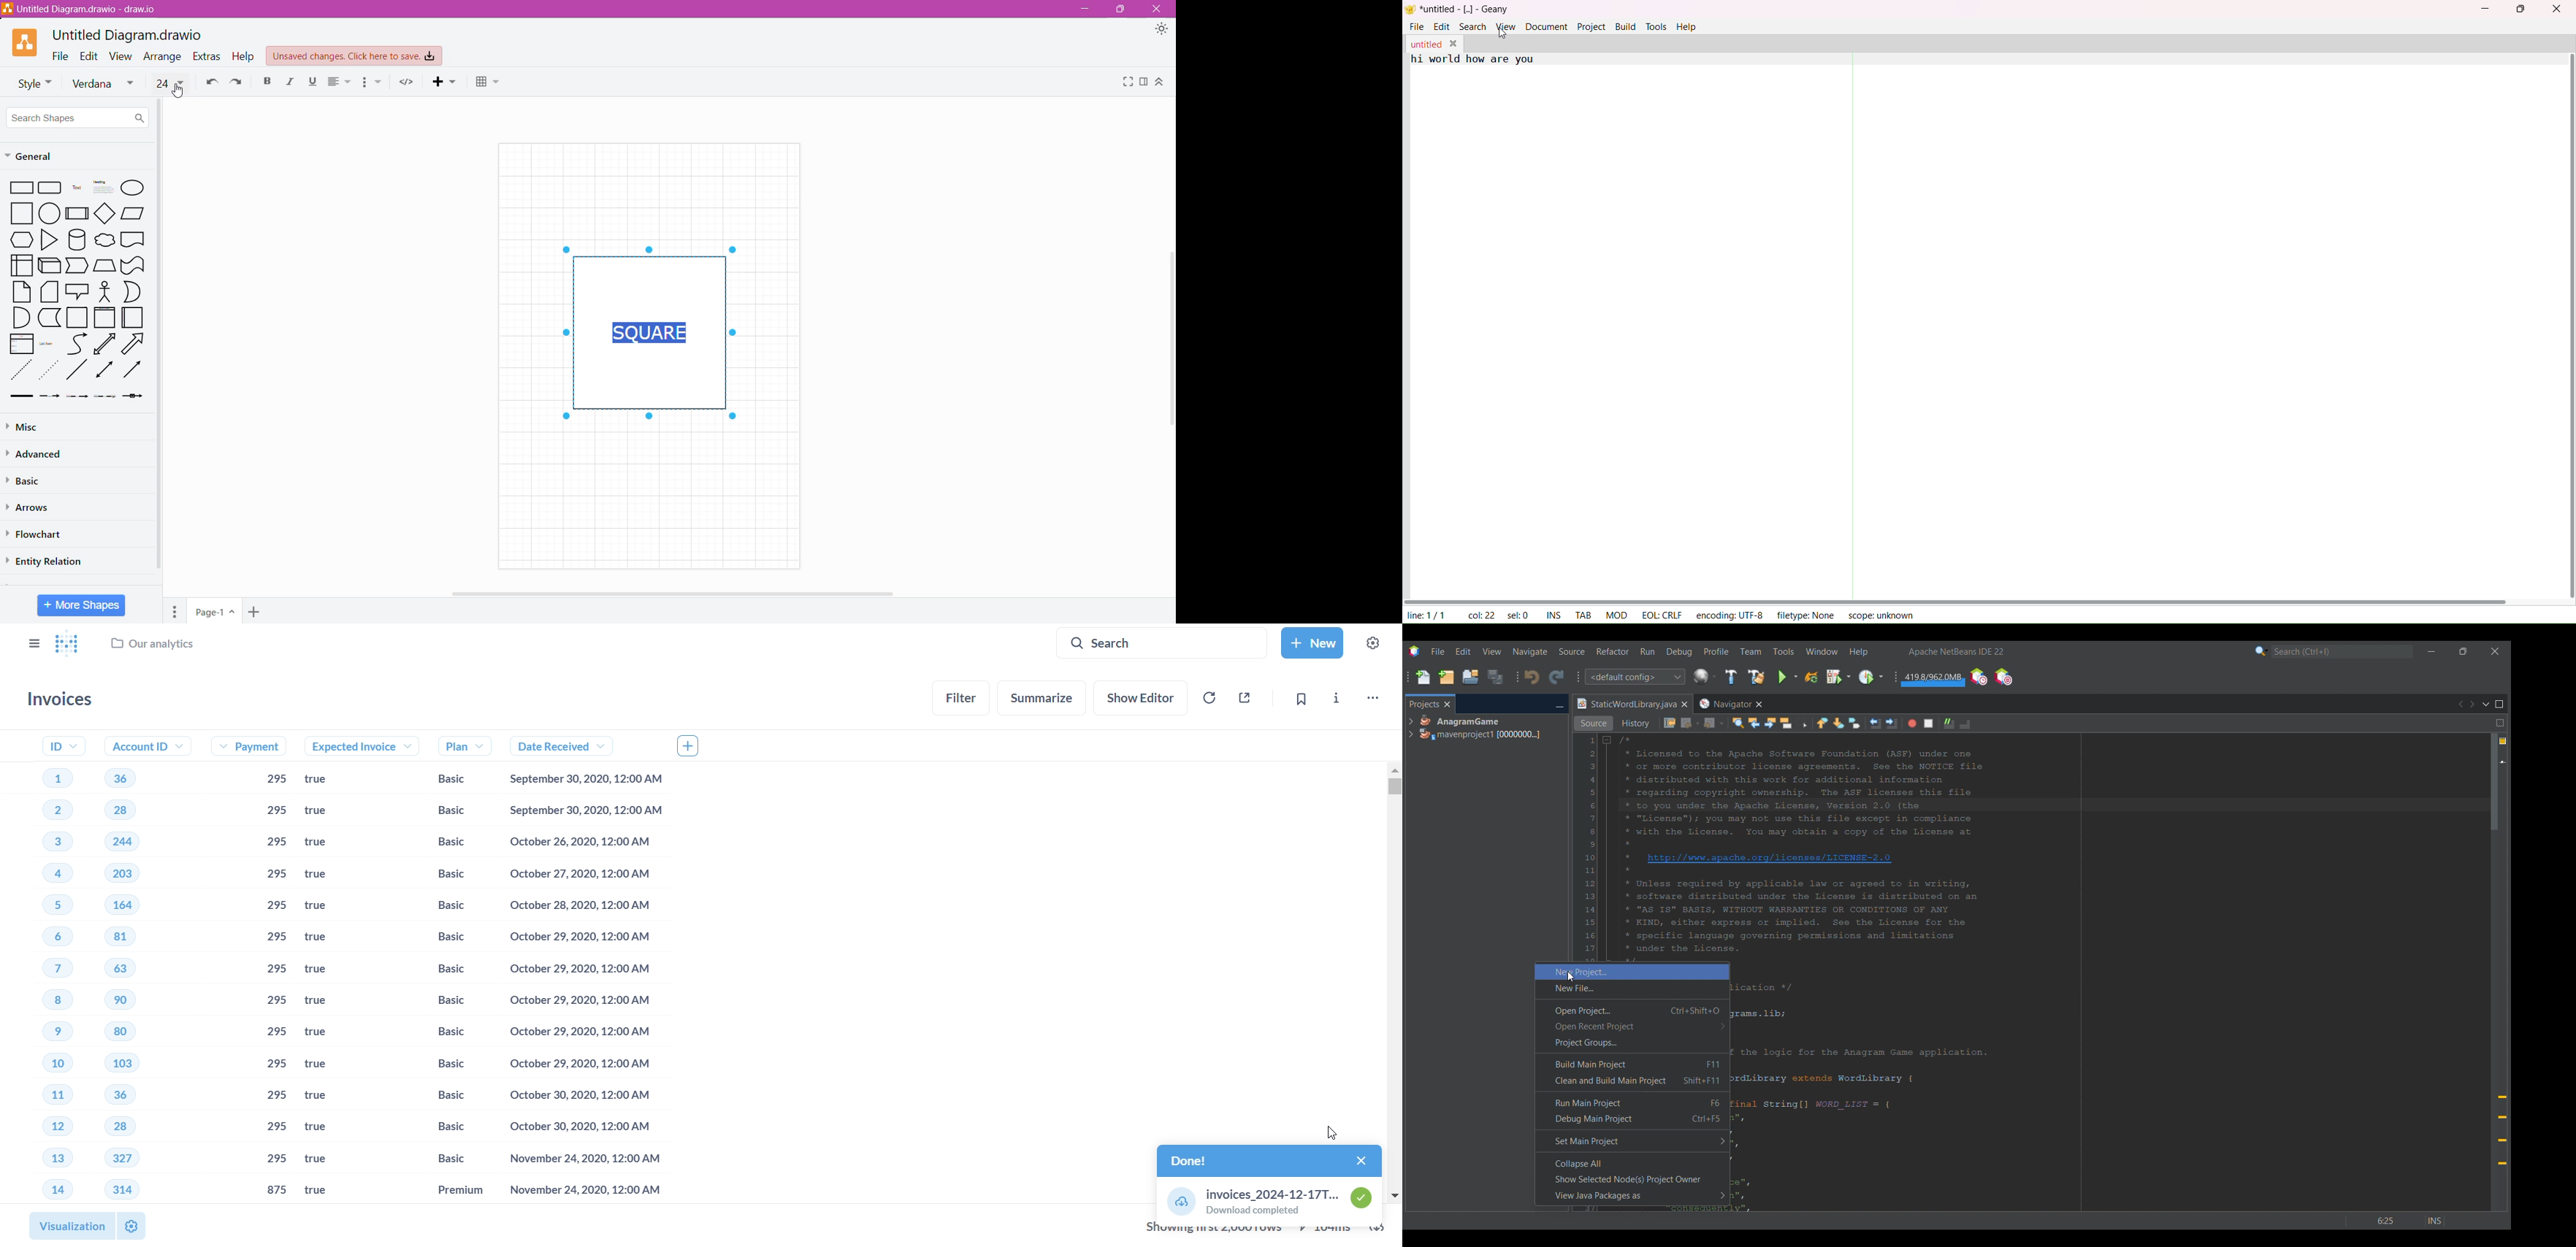 This screenshot has height=1260, width=2576. Describe the element at coordinates (85, 9) in the screenshot. I see `Diagram Title.draw.io - Application Name` at that location.